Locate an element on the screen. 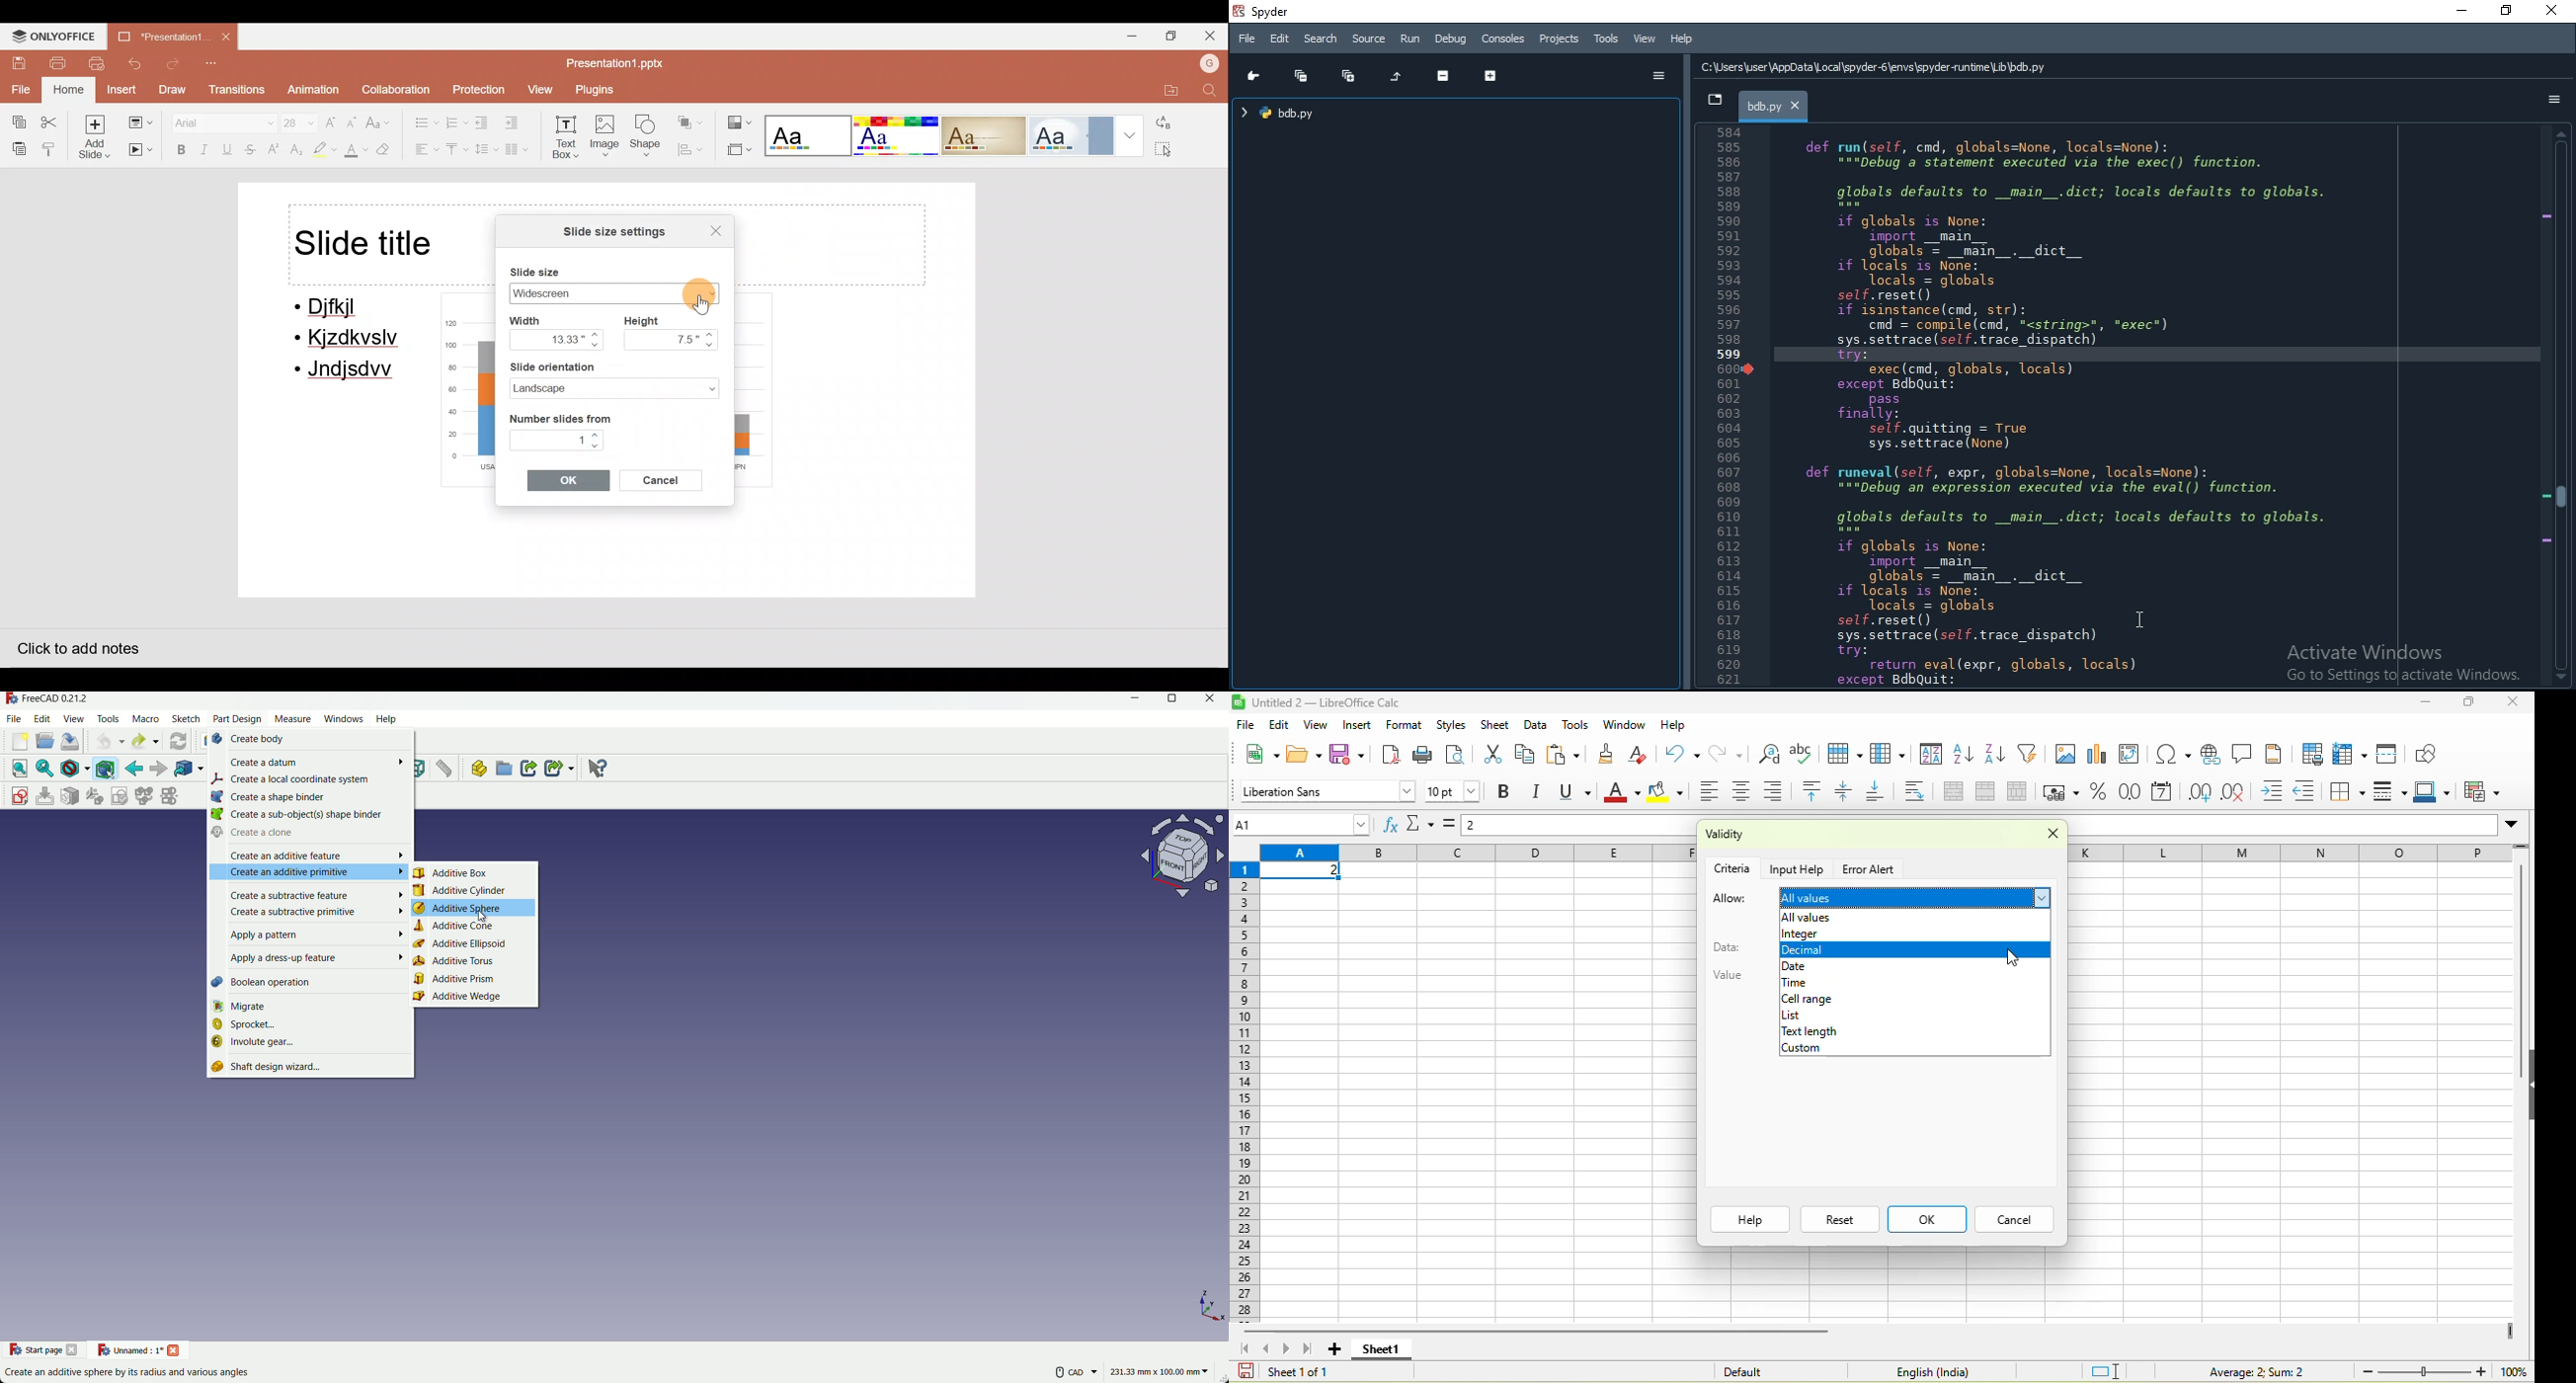  background color is located at coordinates (1666, 793).